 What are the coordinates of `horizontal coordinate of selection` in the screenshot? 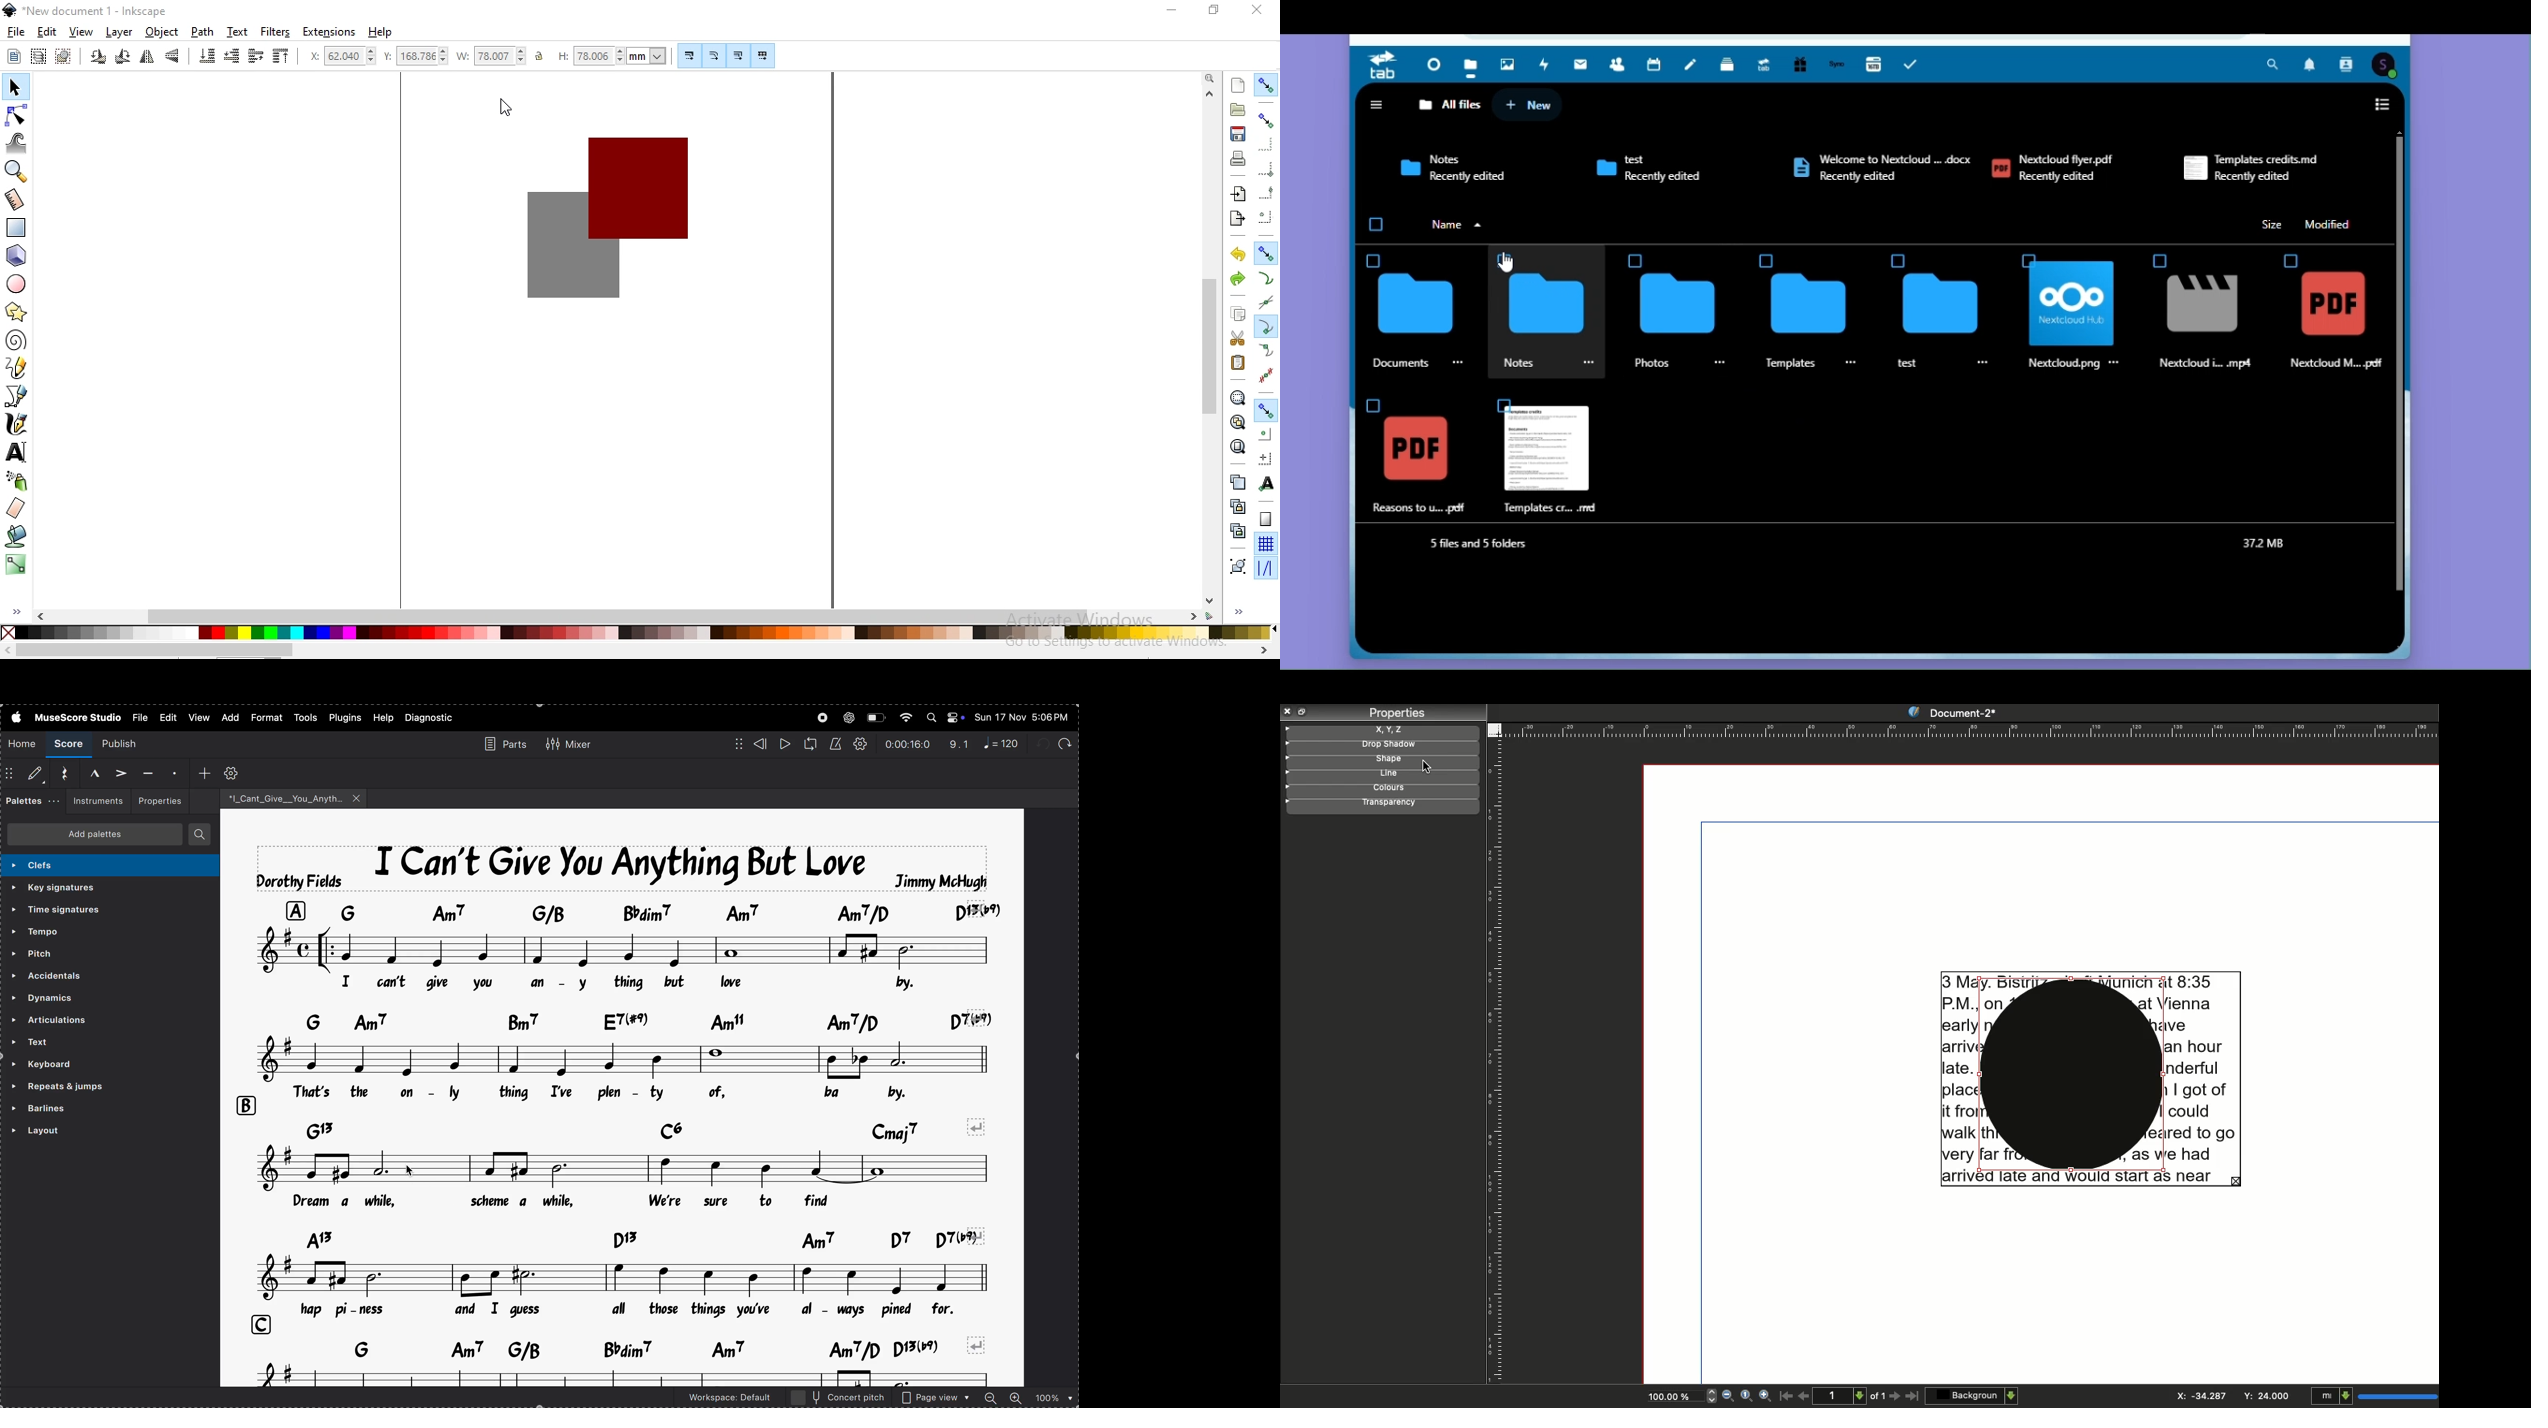 It's located at (345, 58).